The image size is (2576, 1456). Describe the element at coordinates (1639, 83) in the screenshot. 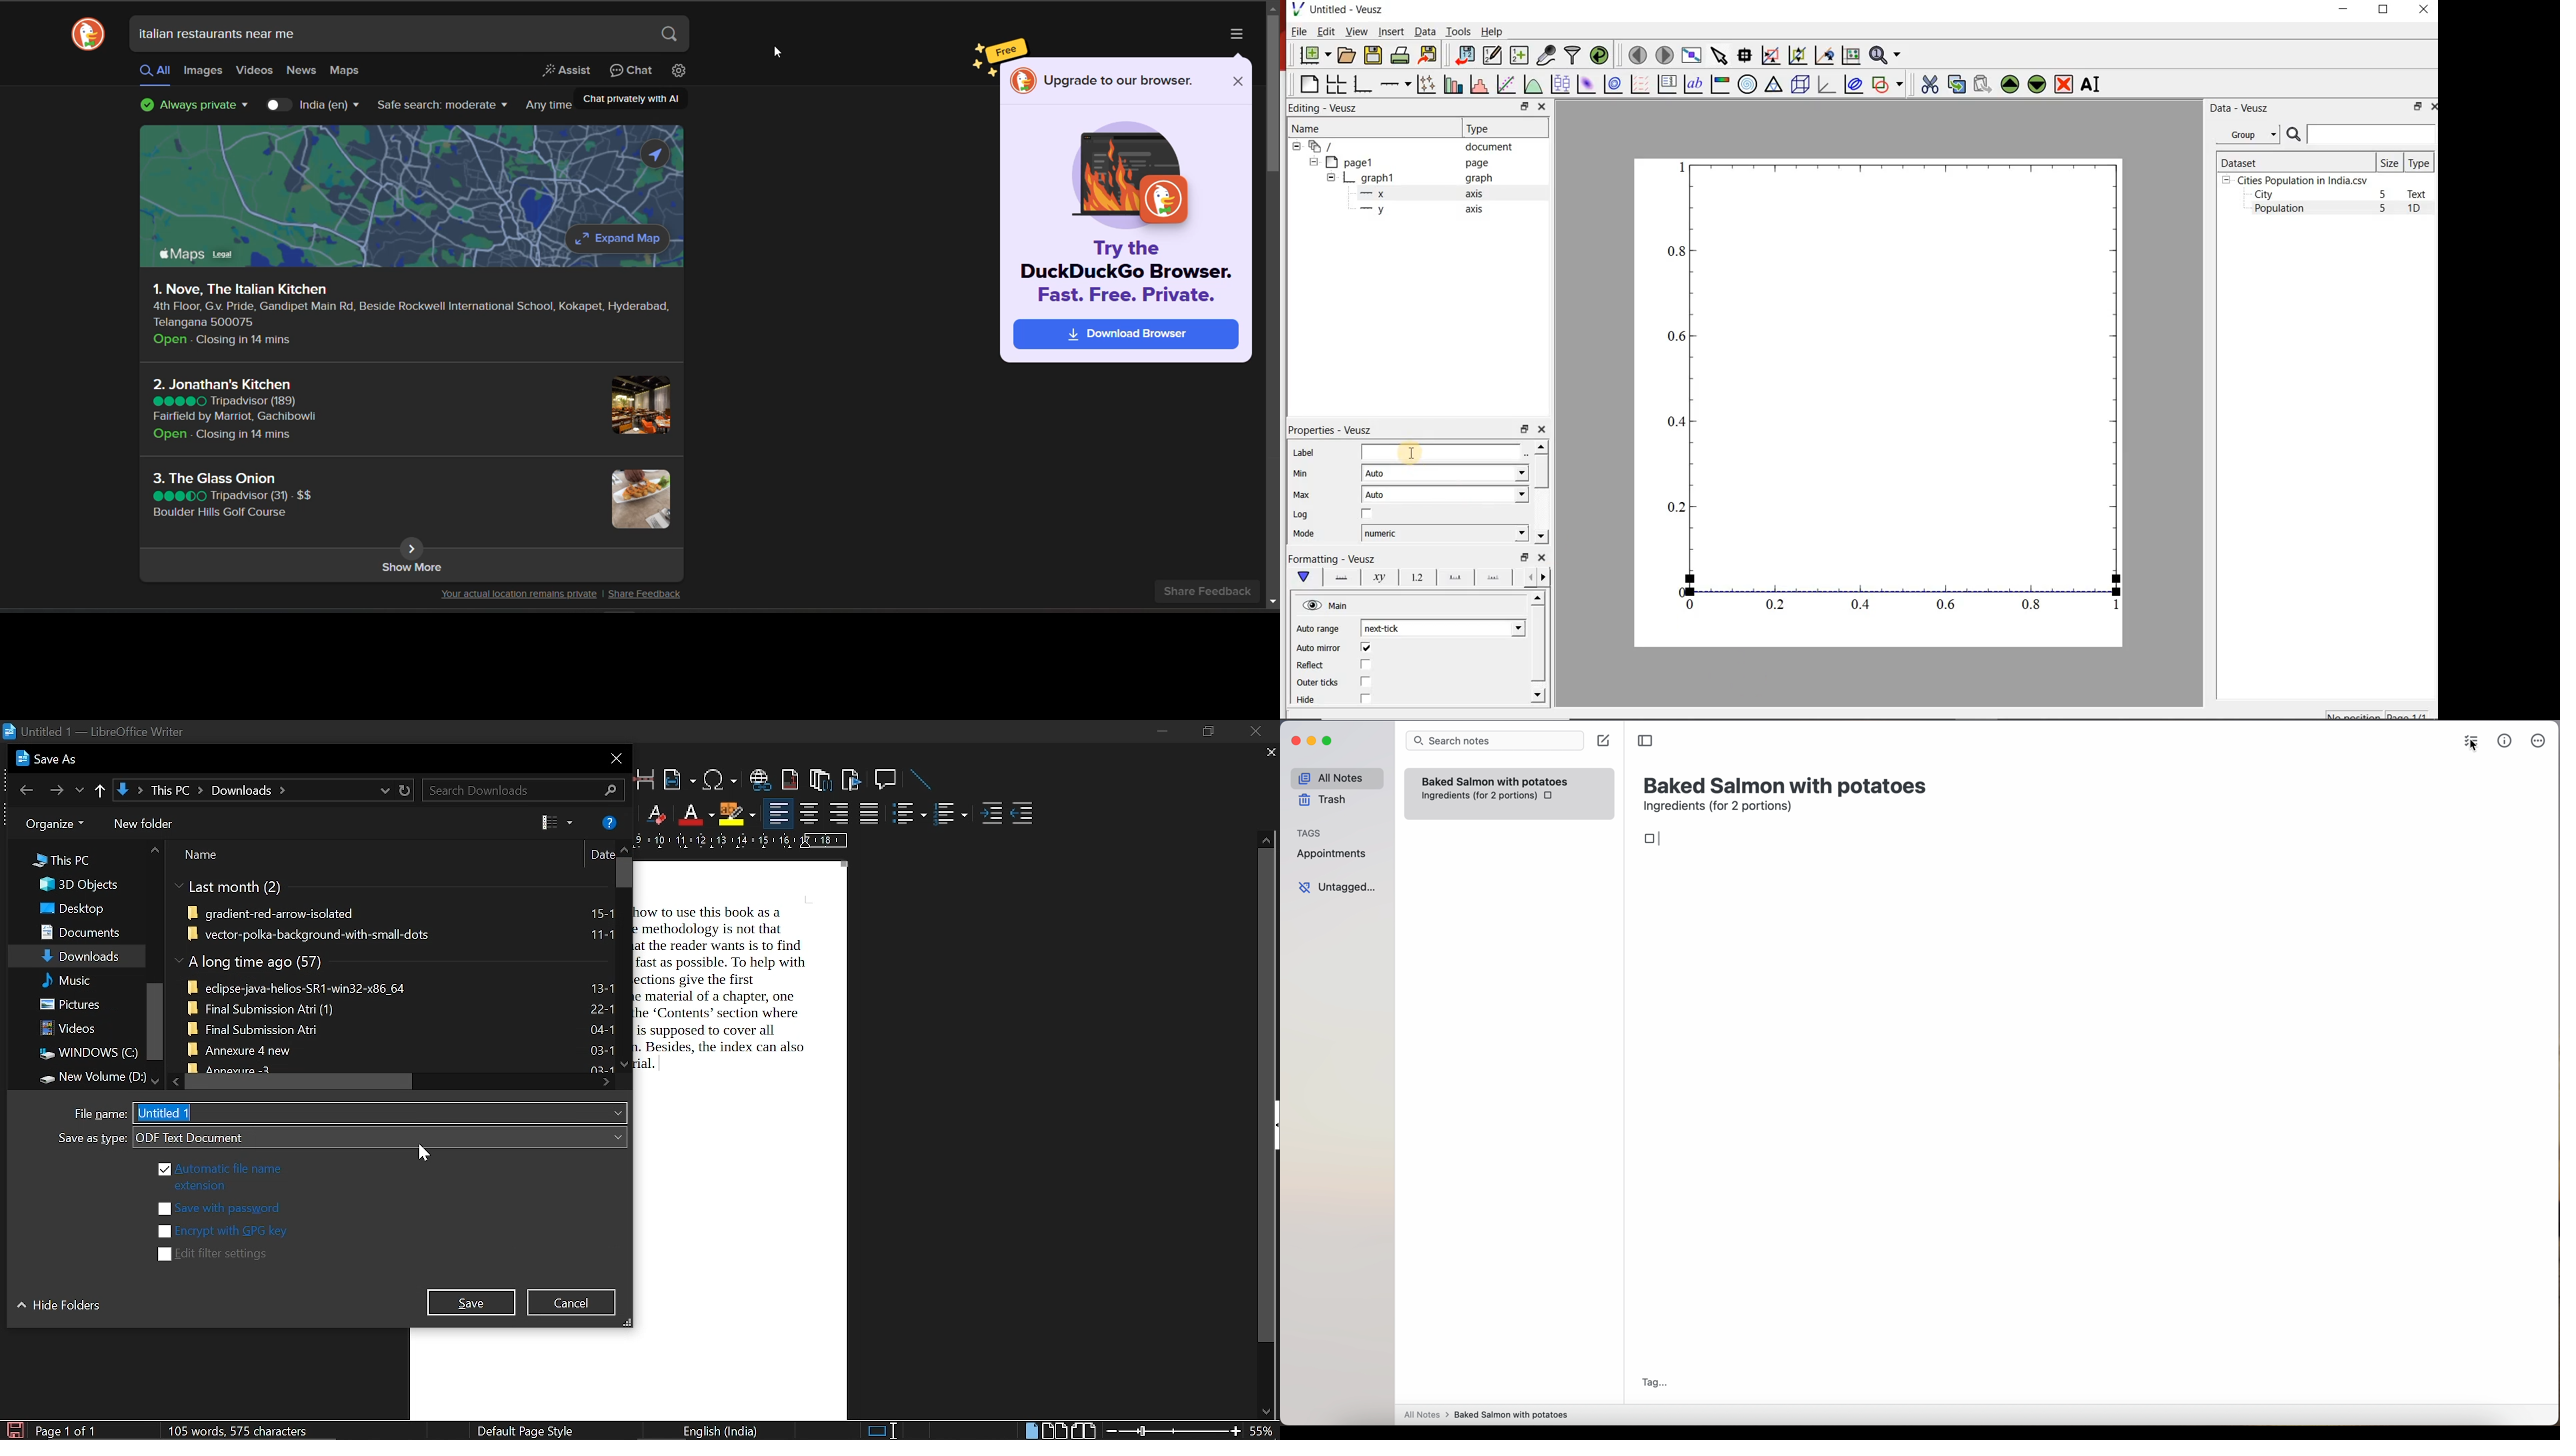

I see `plot a vector field` at that location.